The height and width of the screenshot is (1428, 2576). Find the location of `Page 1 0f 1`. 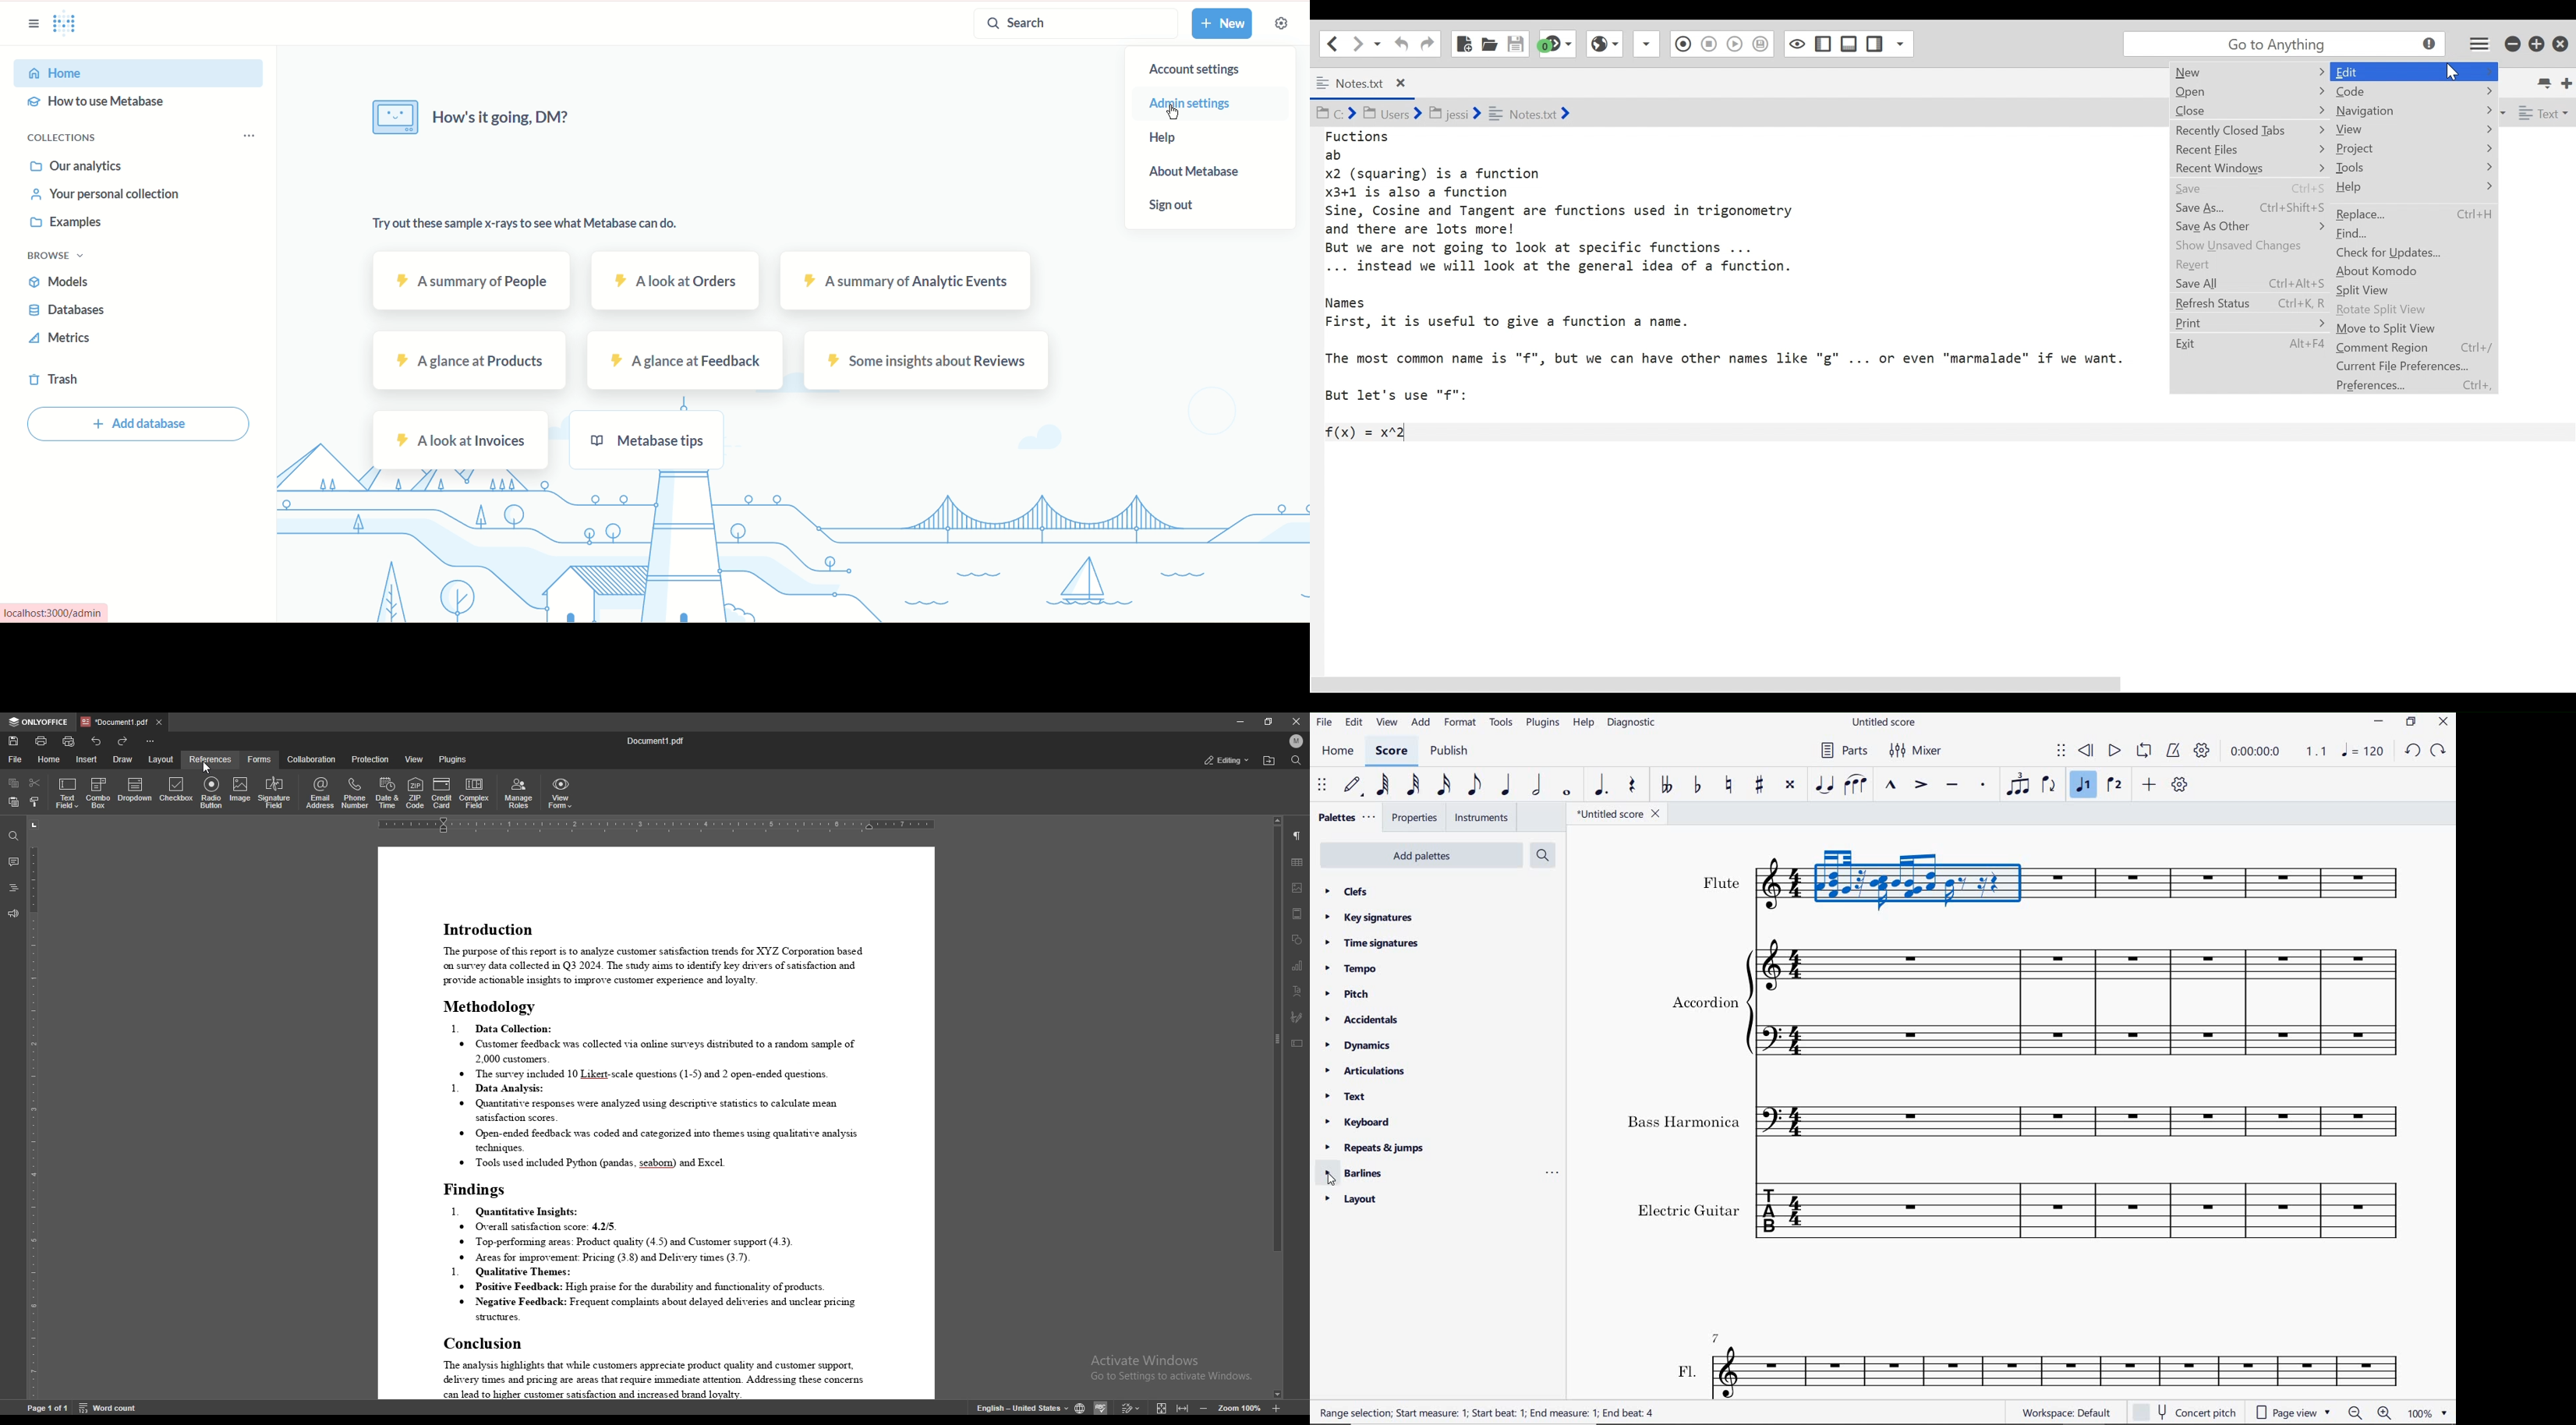

Page 1 0f 1 is located at coordinates (49, 1408).